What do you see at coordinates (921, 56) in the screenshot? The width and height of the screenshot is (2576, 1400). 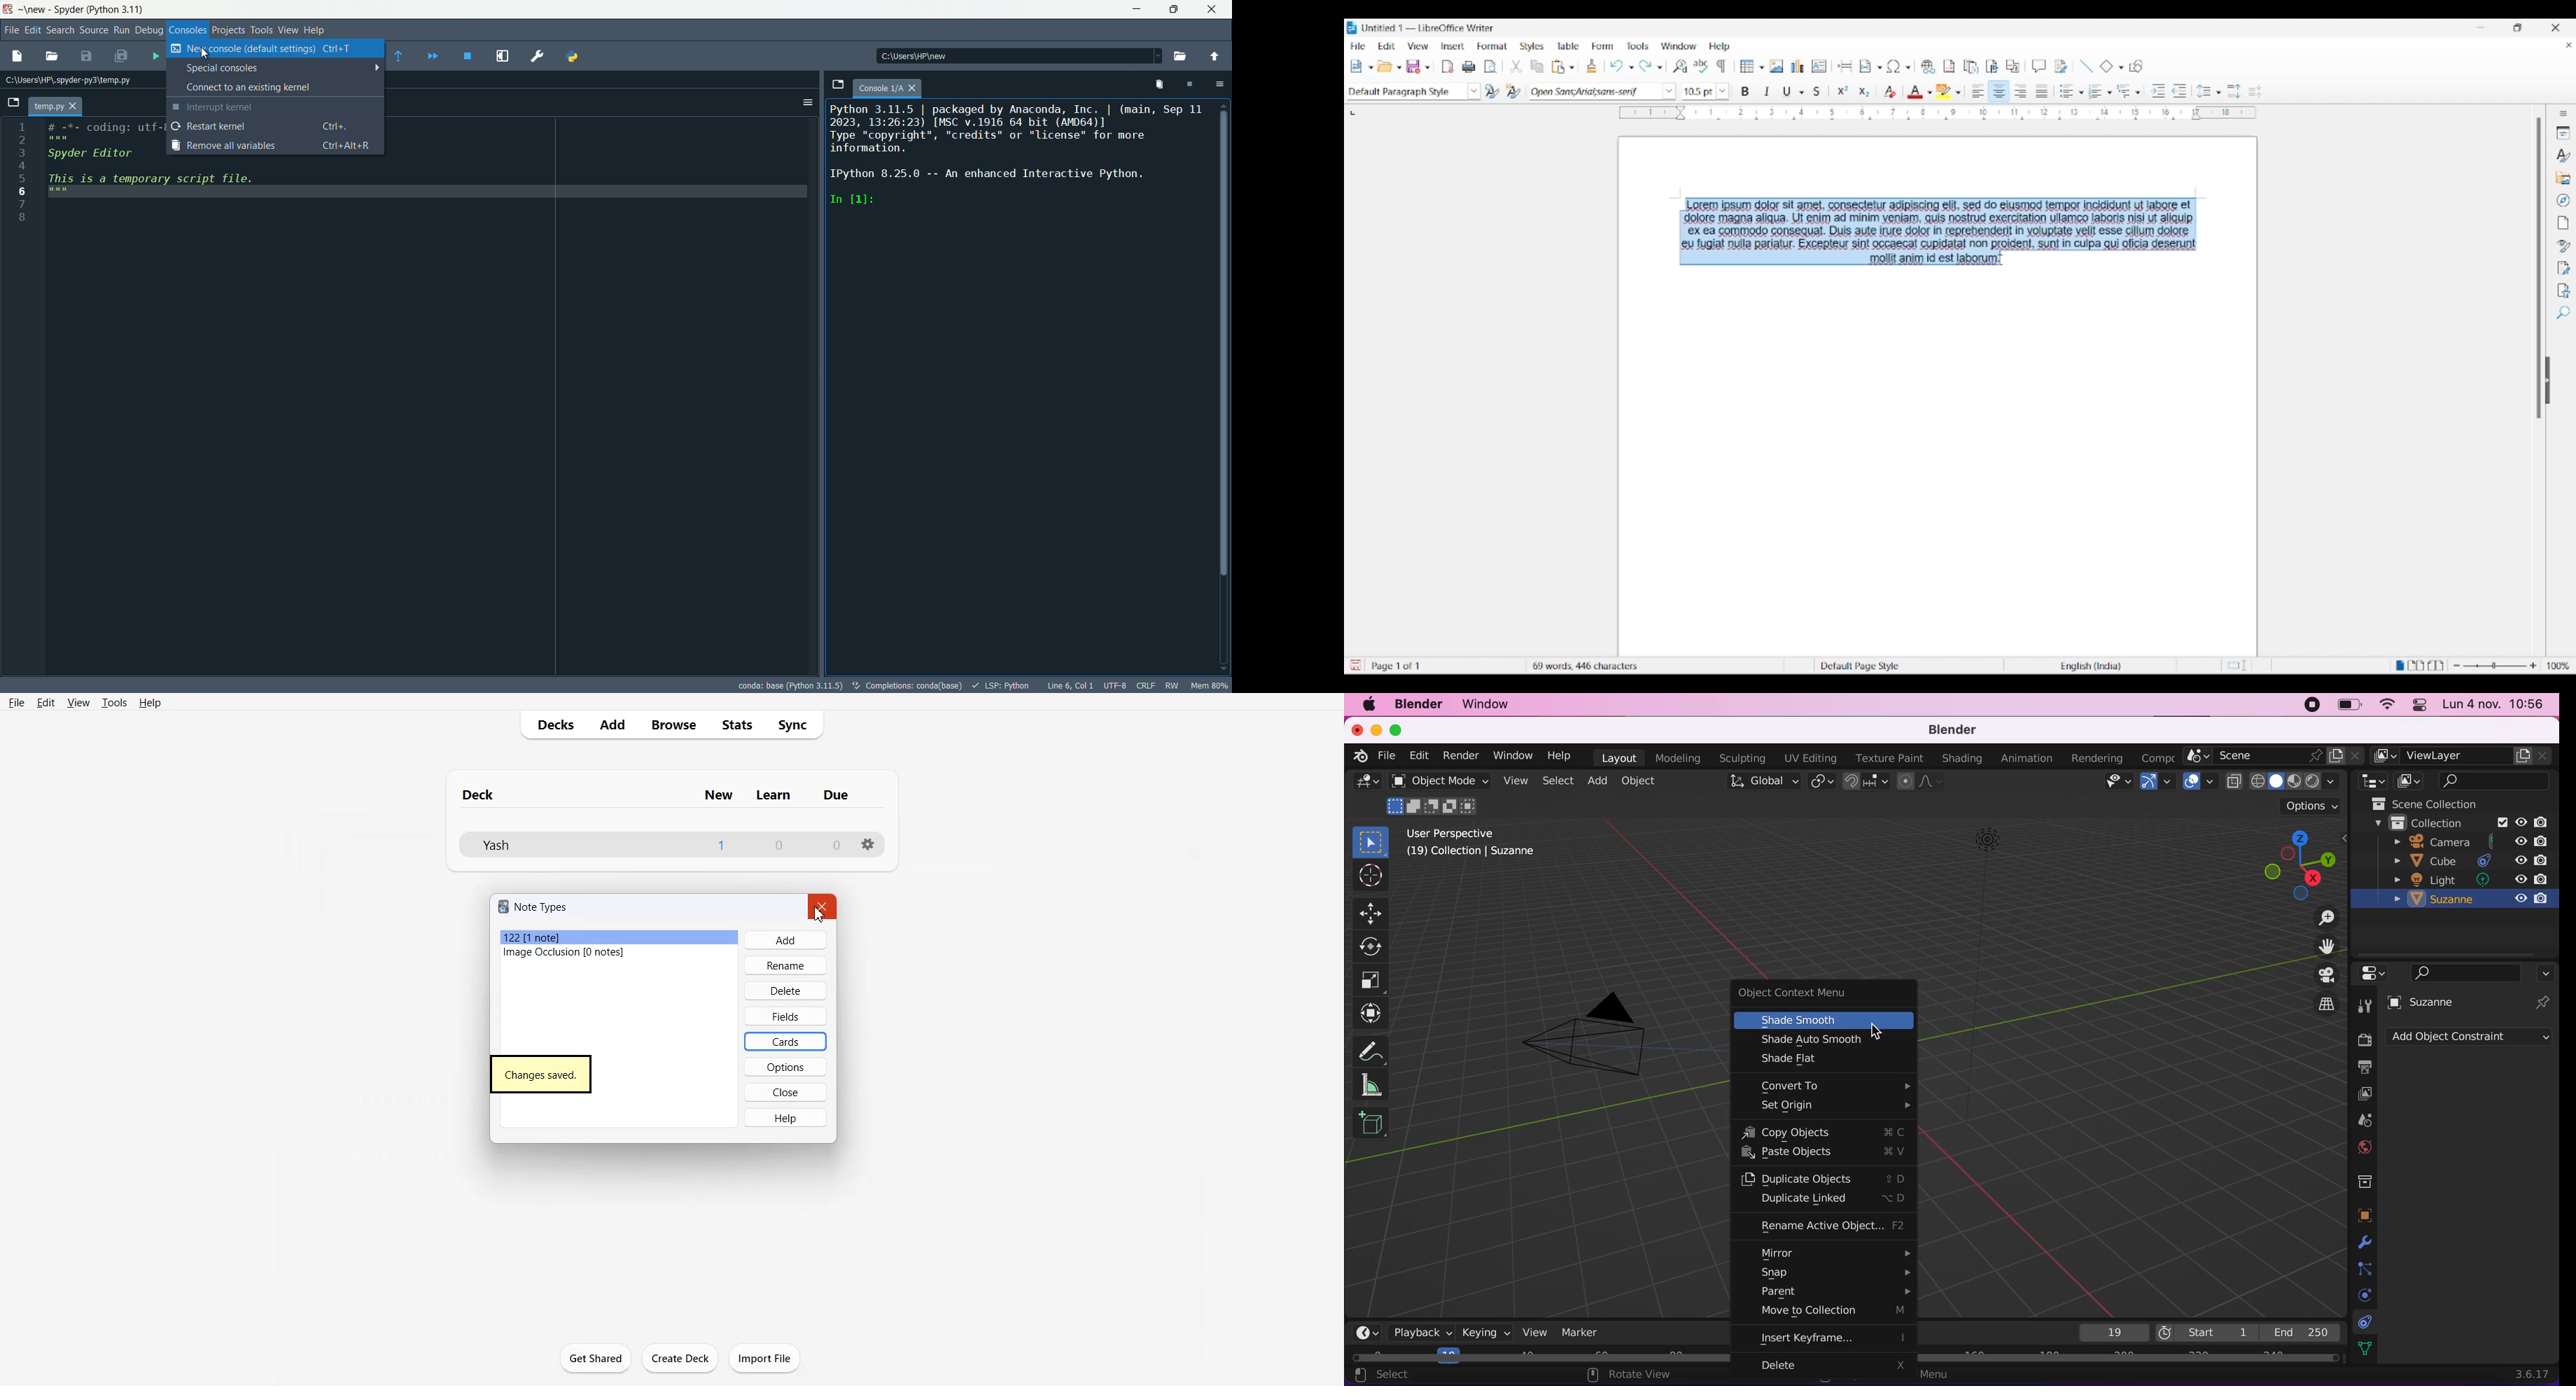 I see `directory: c:\users\hp\new` at bounding box center [921, 56].